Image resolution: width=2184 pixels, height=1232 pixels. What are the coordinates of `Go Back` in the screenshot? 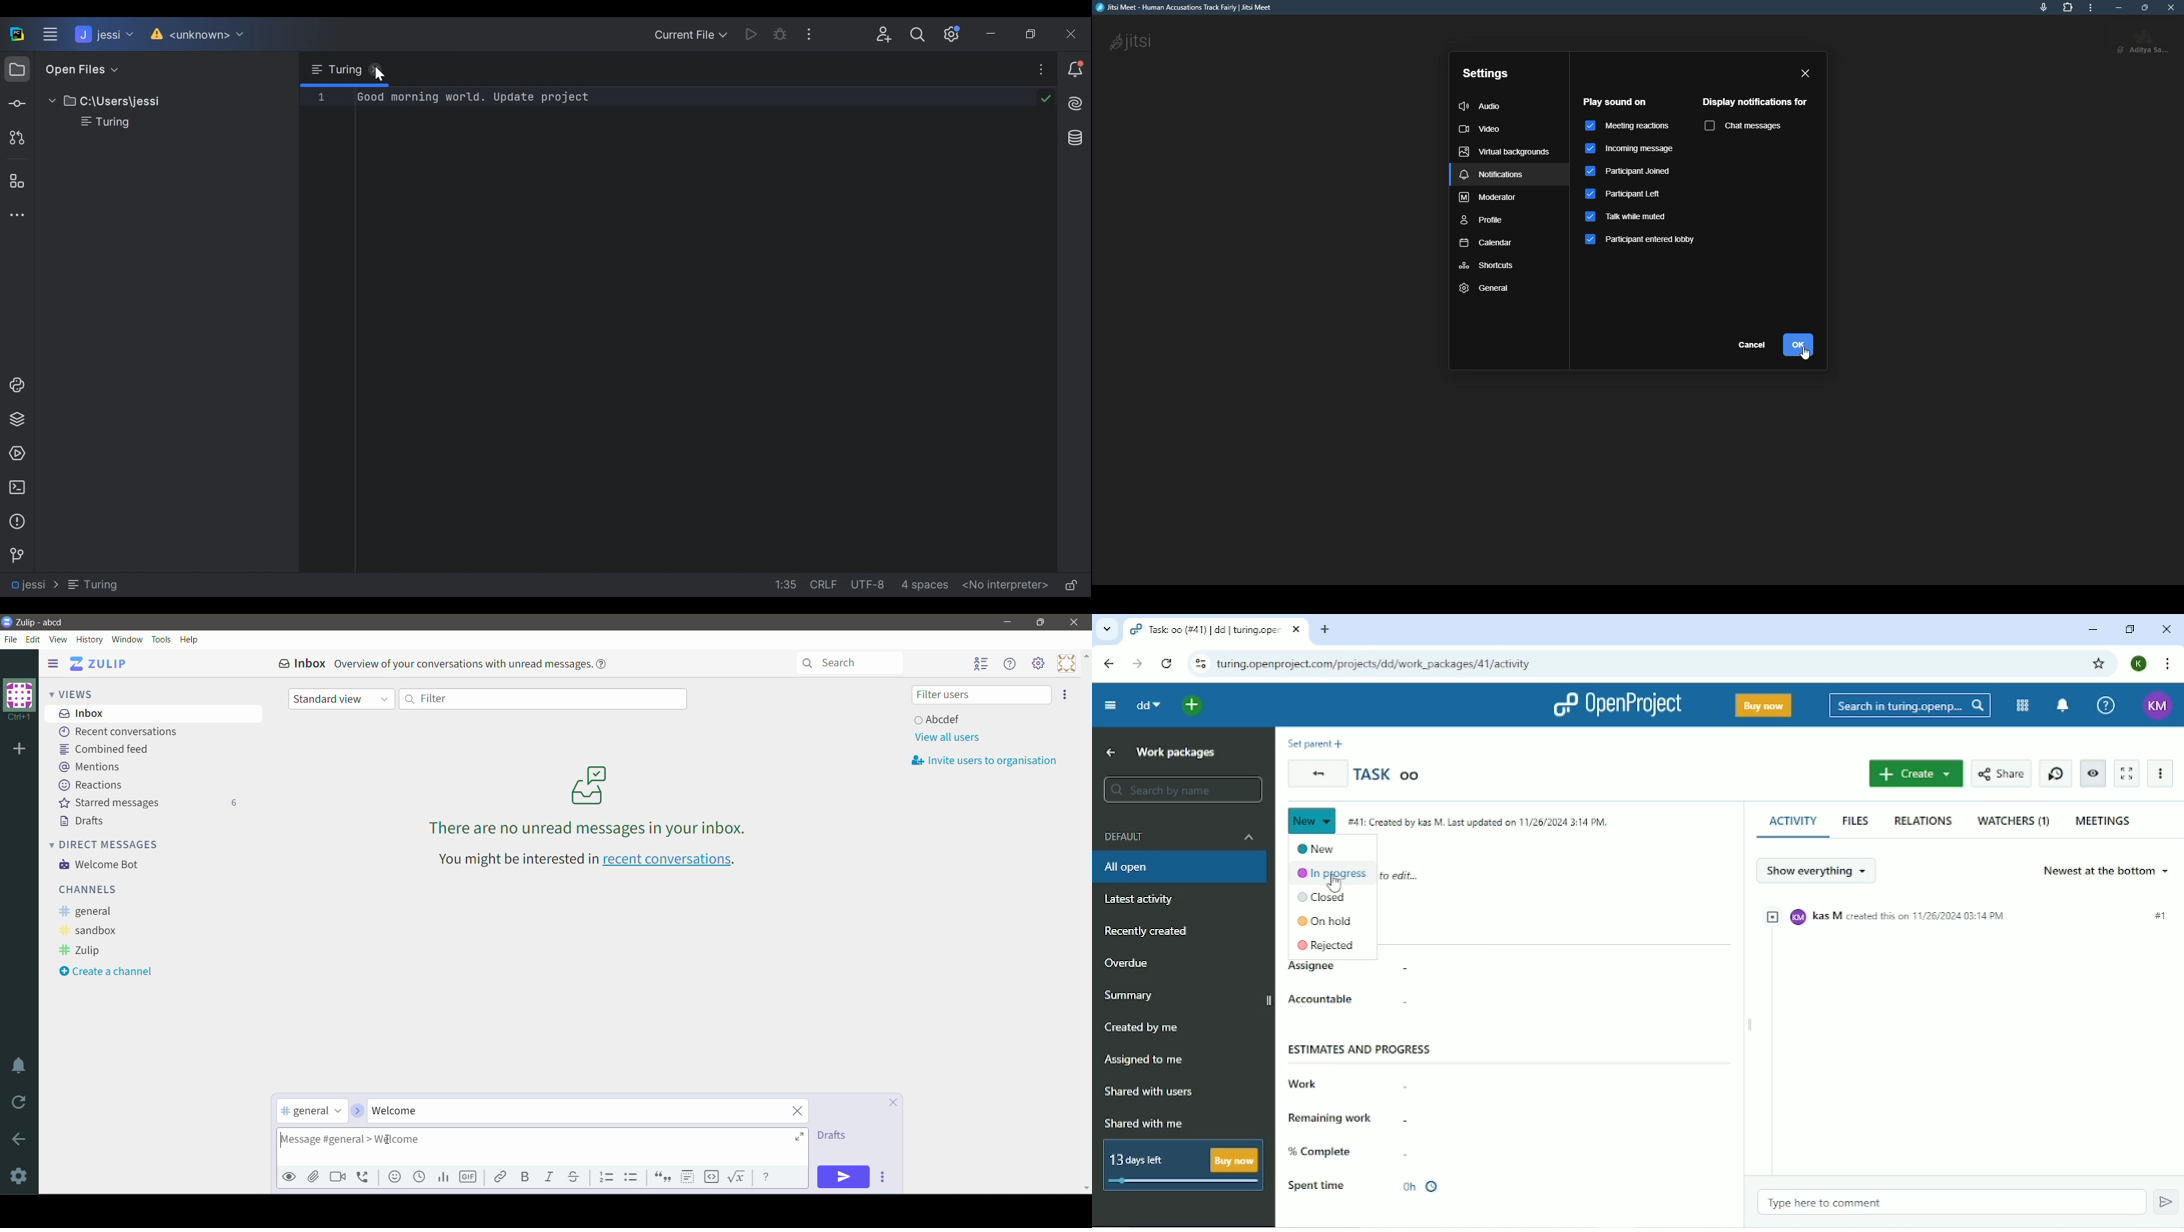 It's located at (19, 1139).